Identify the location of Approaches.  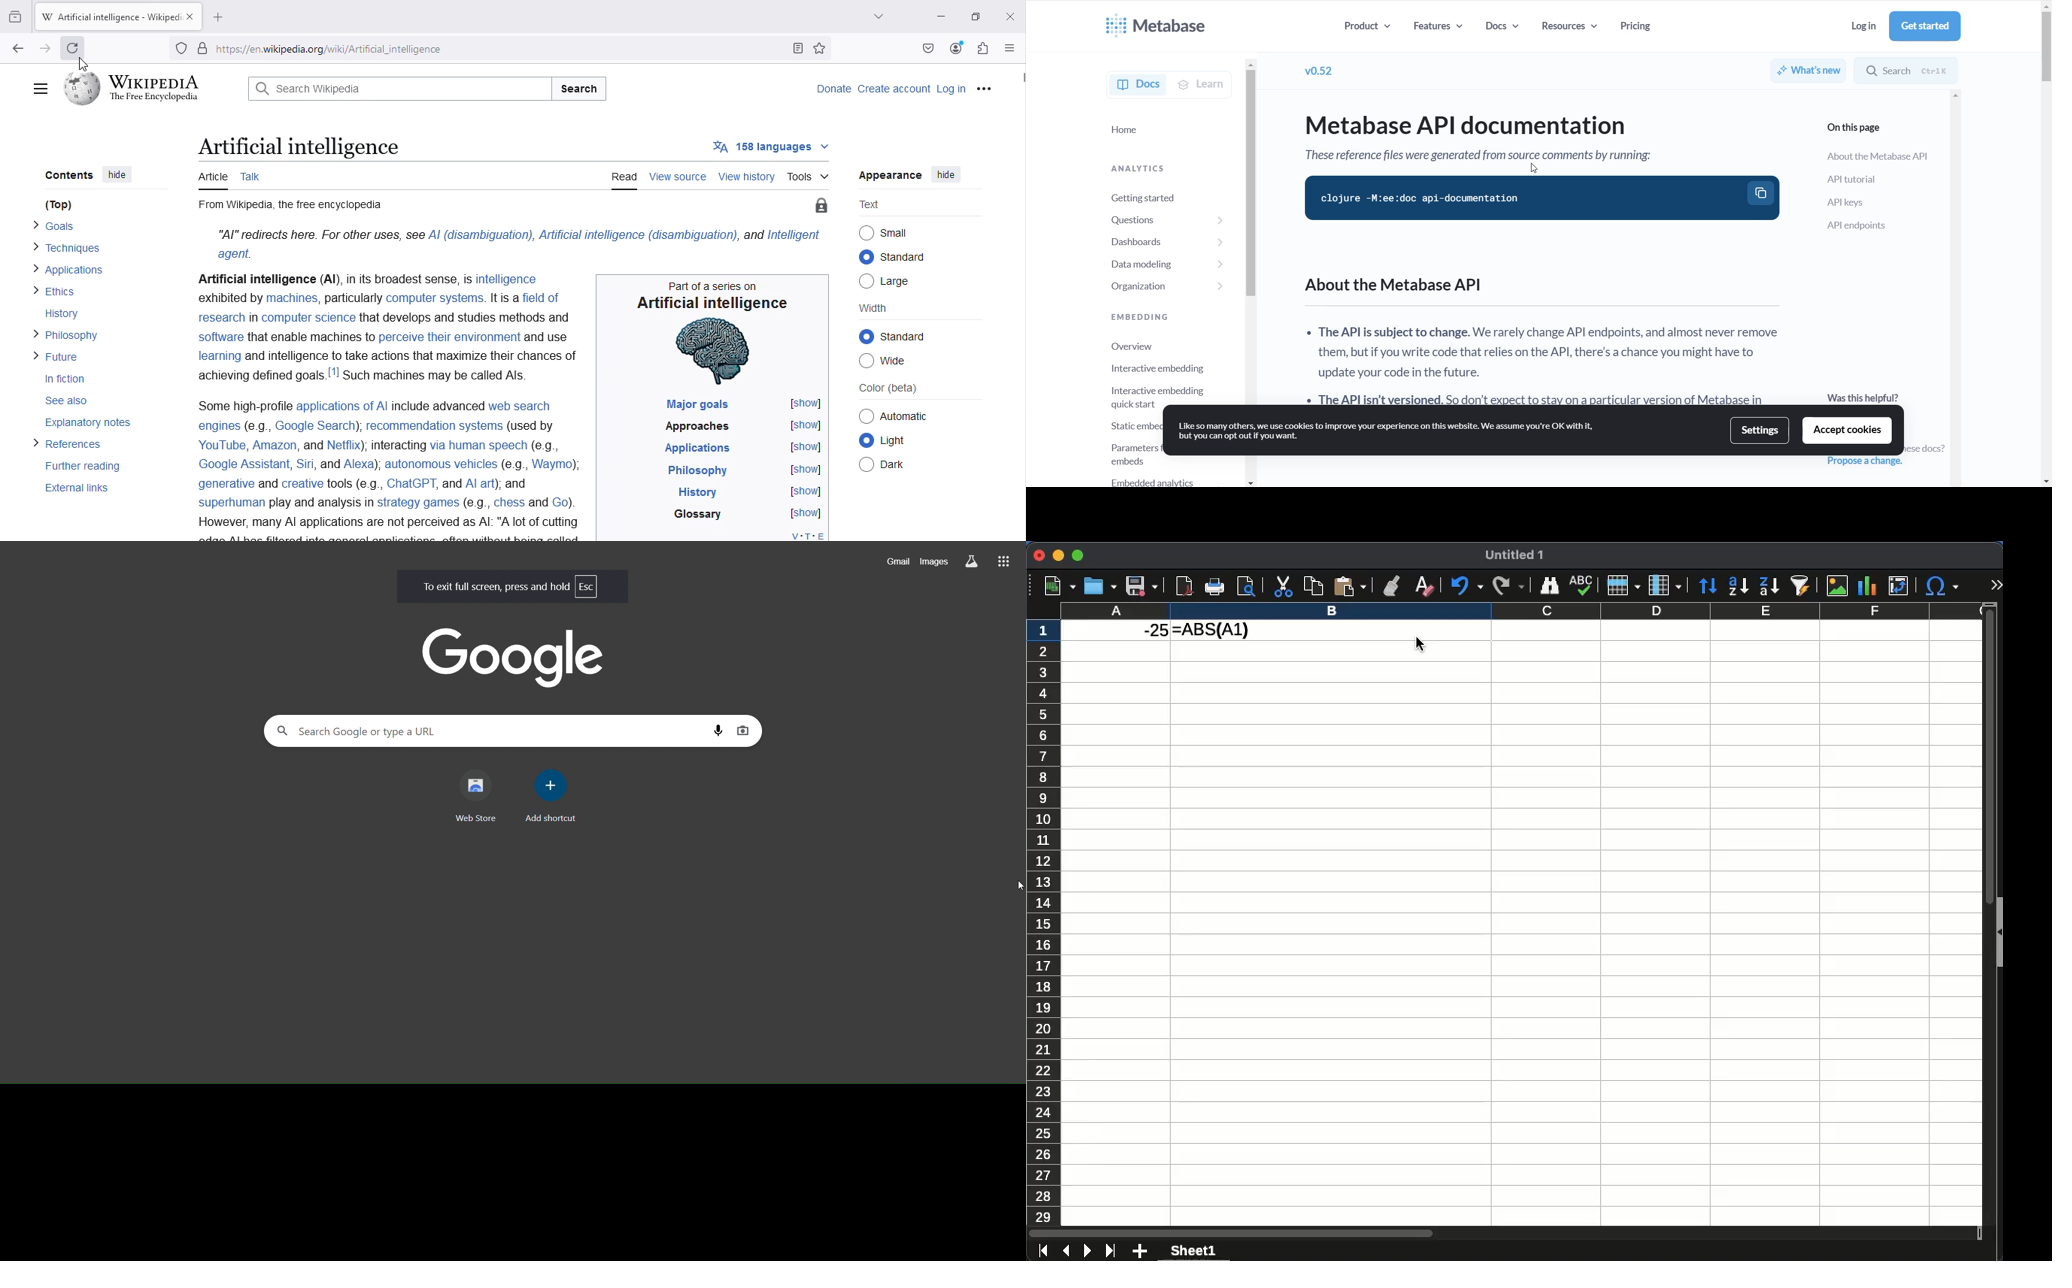
(685, 429).